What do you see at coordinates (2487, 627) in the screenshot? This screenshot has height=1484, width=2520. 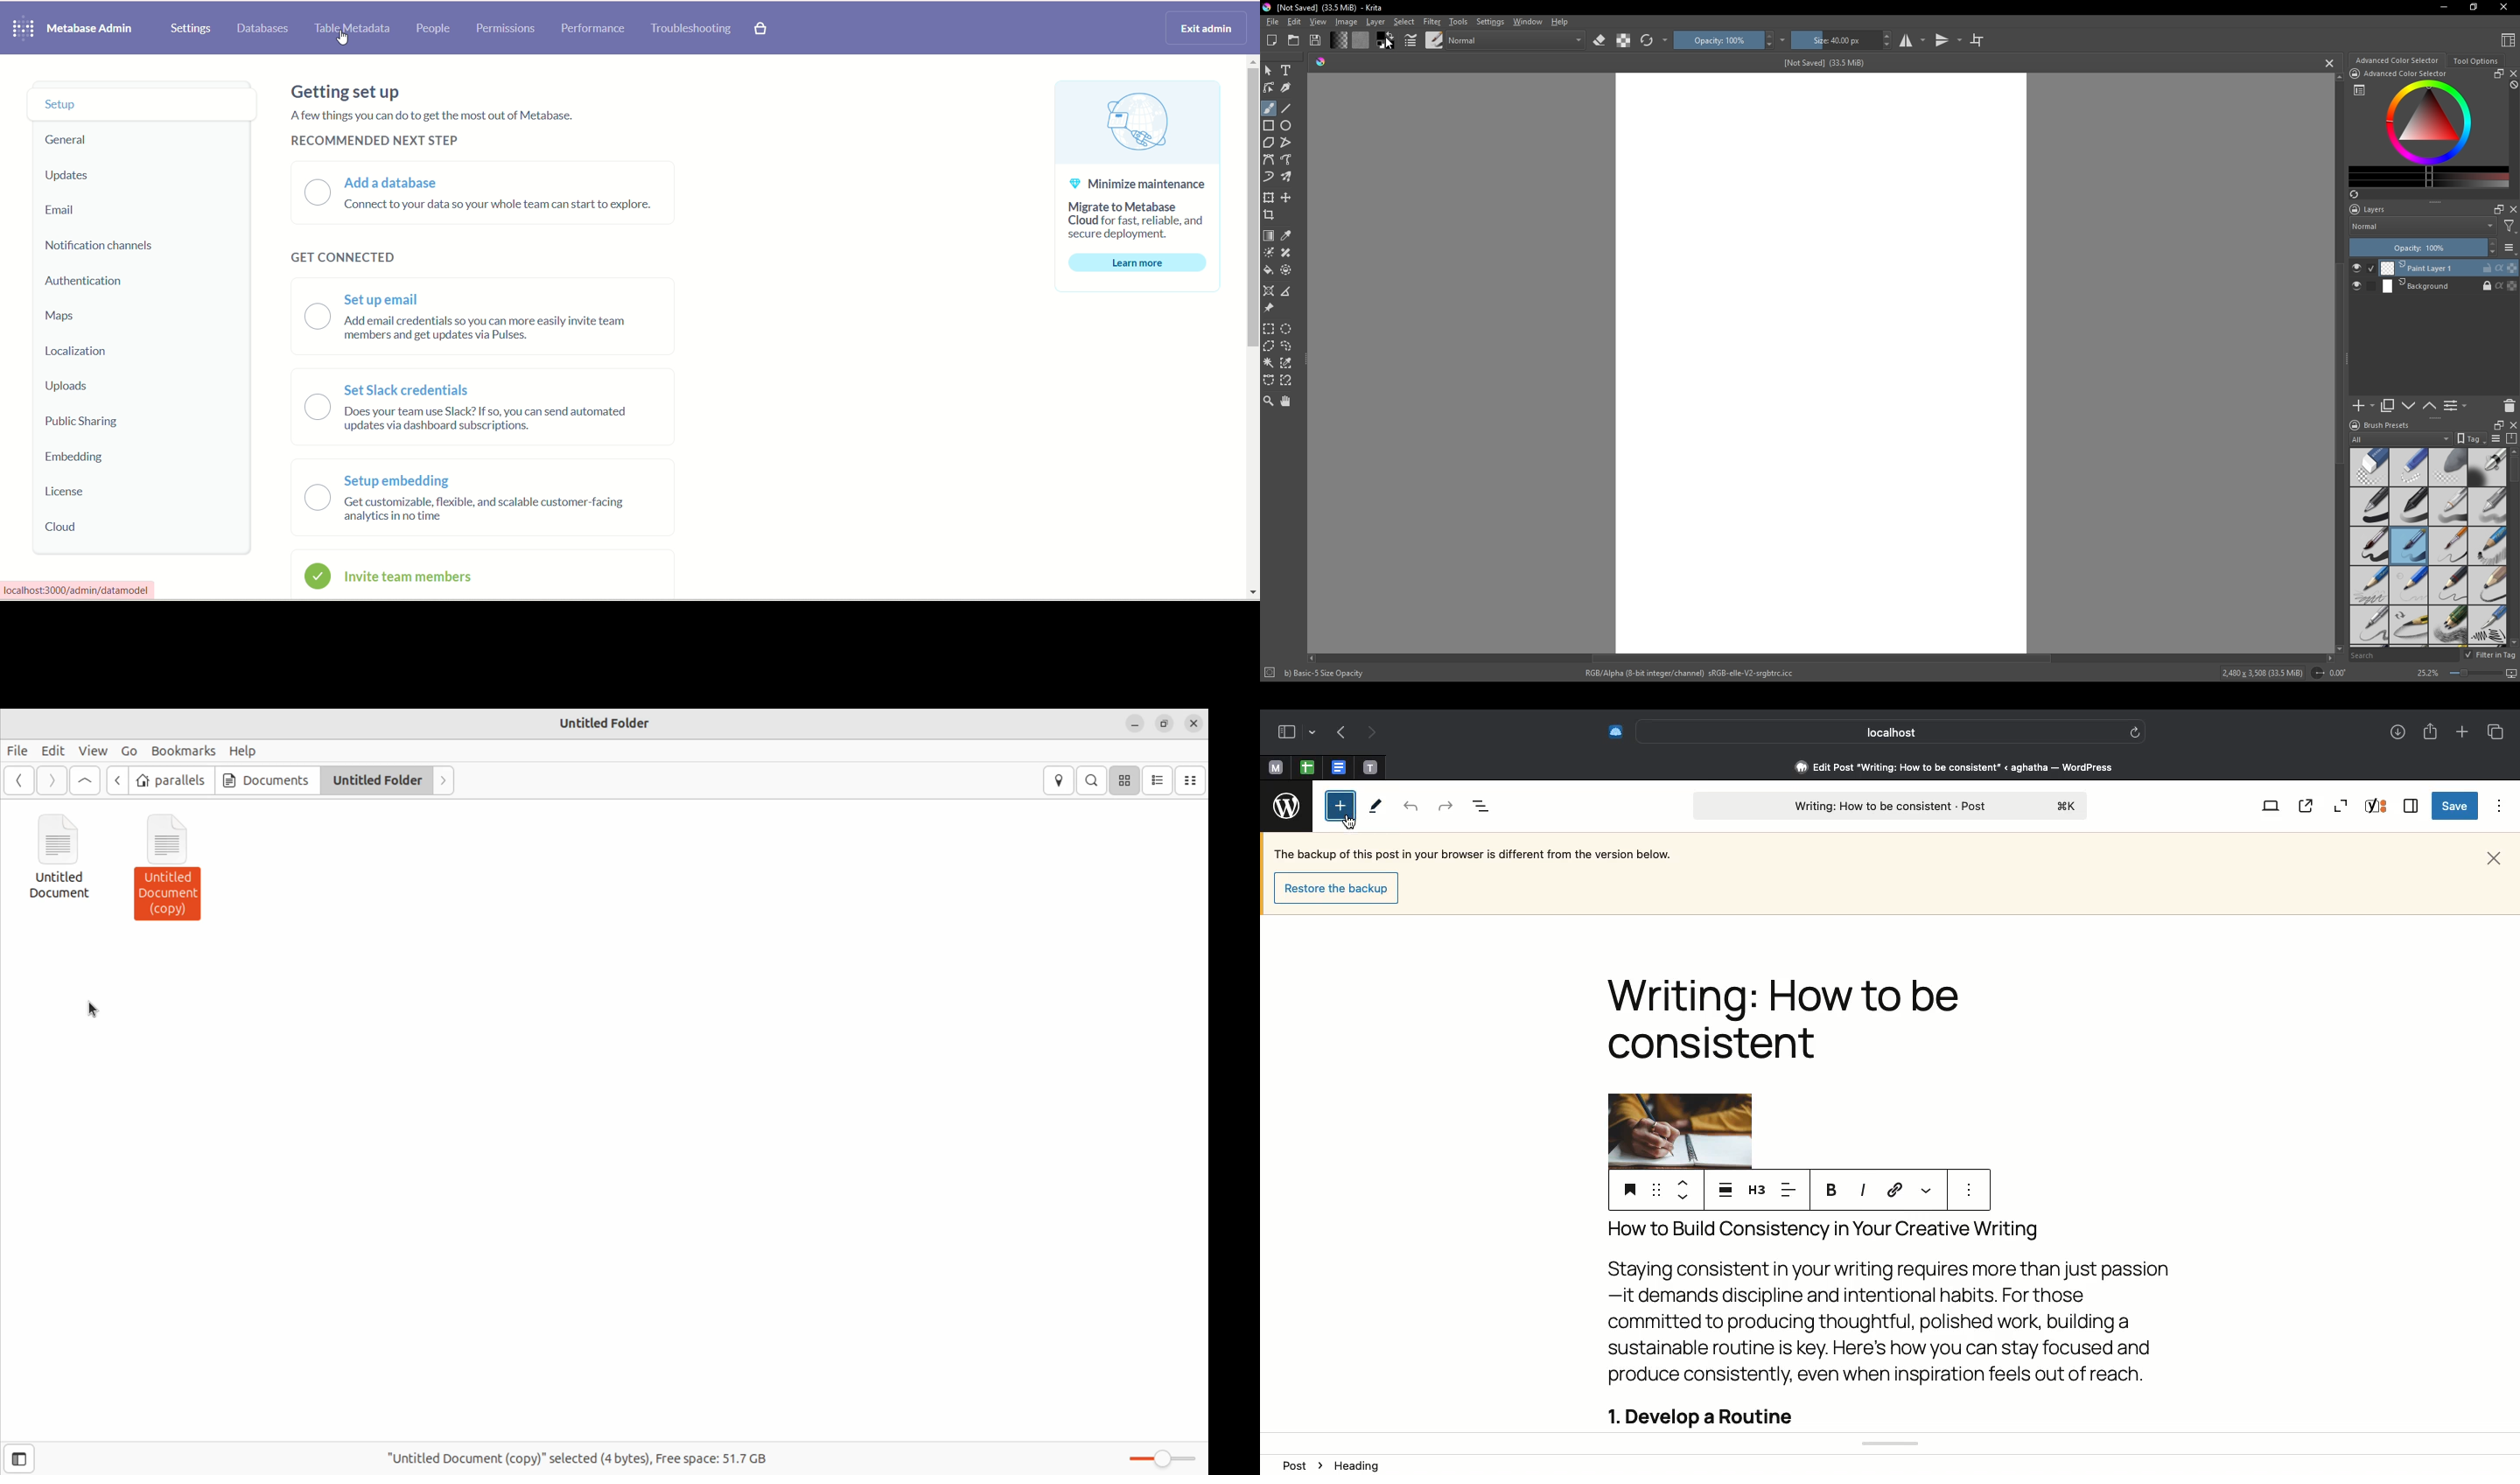 I see `calligraphy pen` at bounding box center [2487, 627].